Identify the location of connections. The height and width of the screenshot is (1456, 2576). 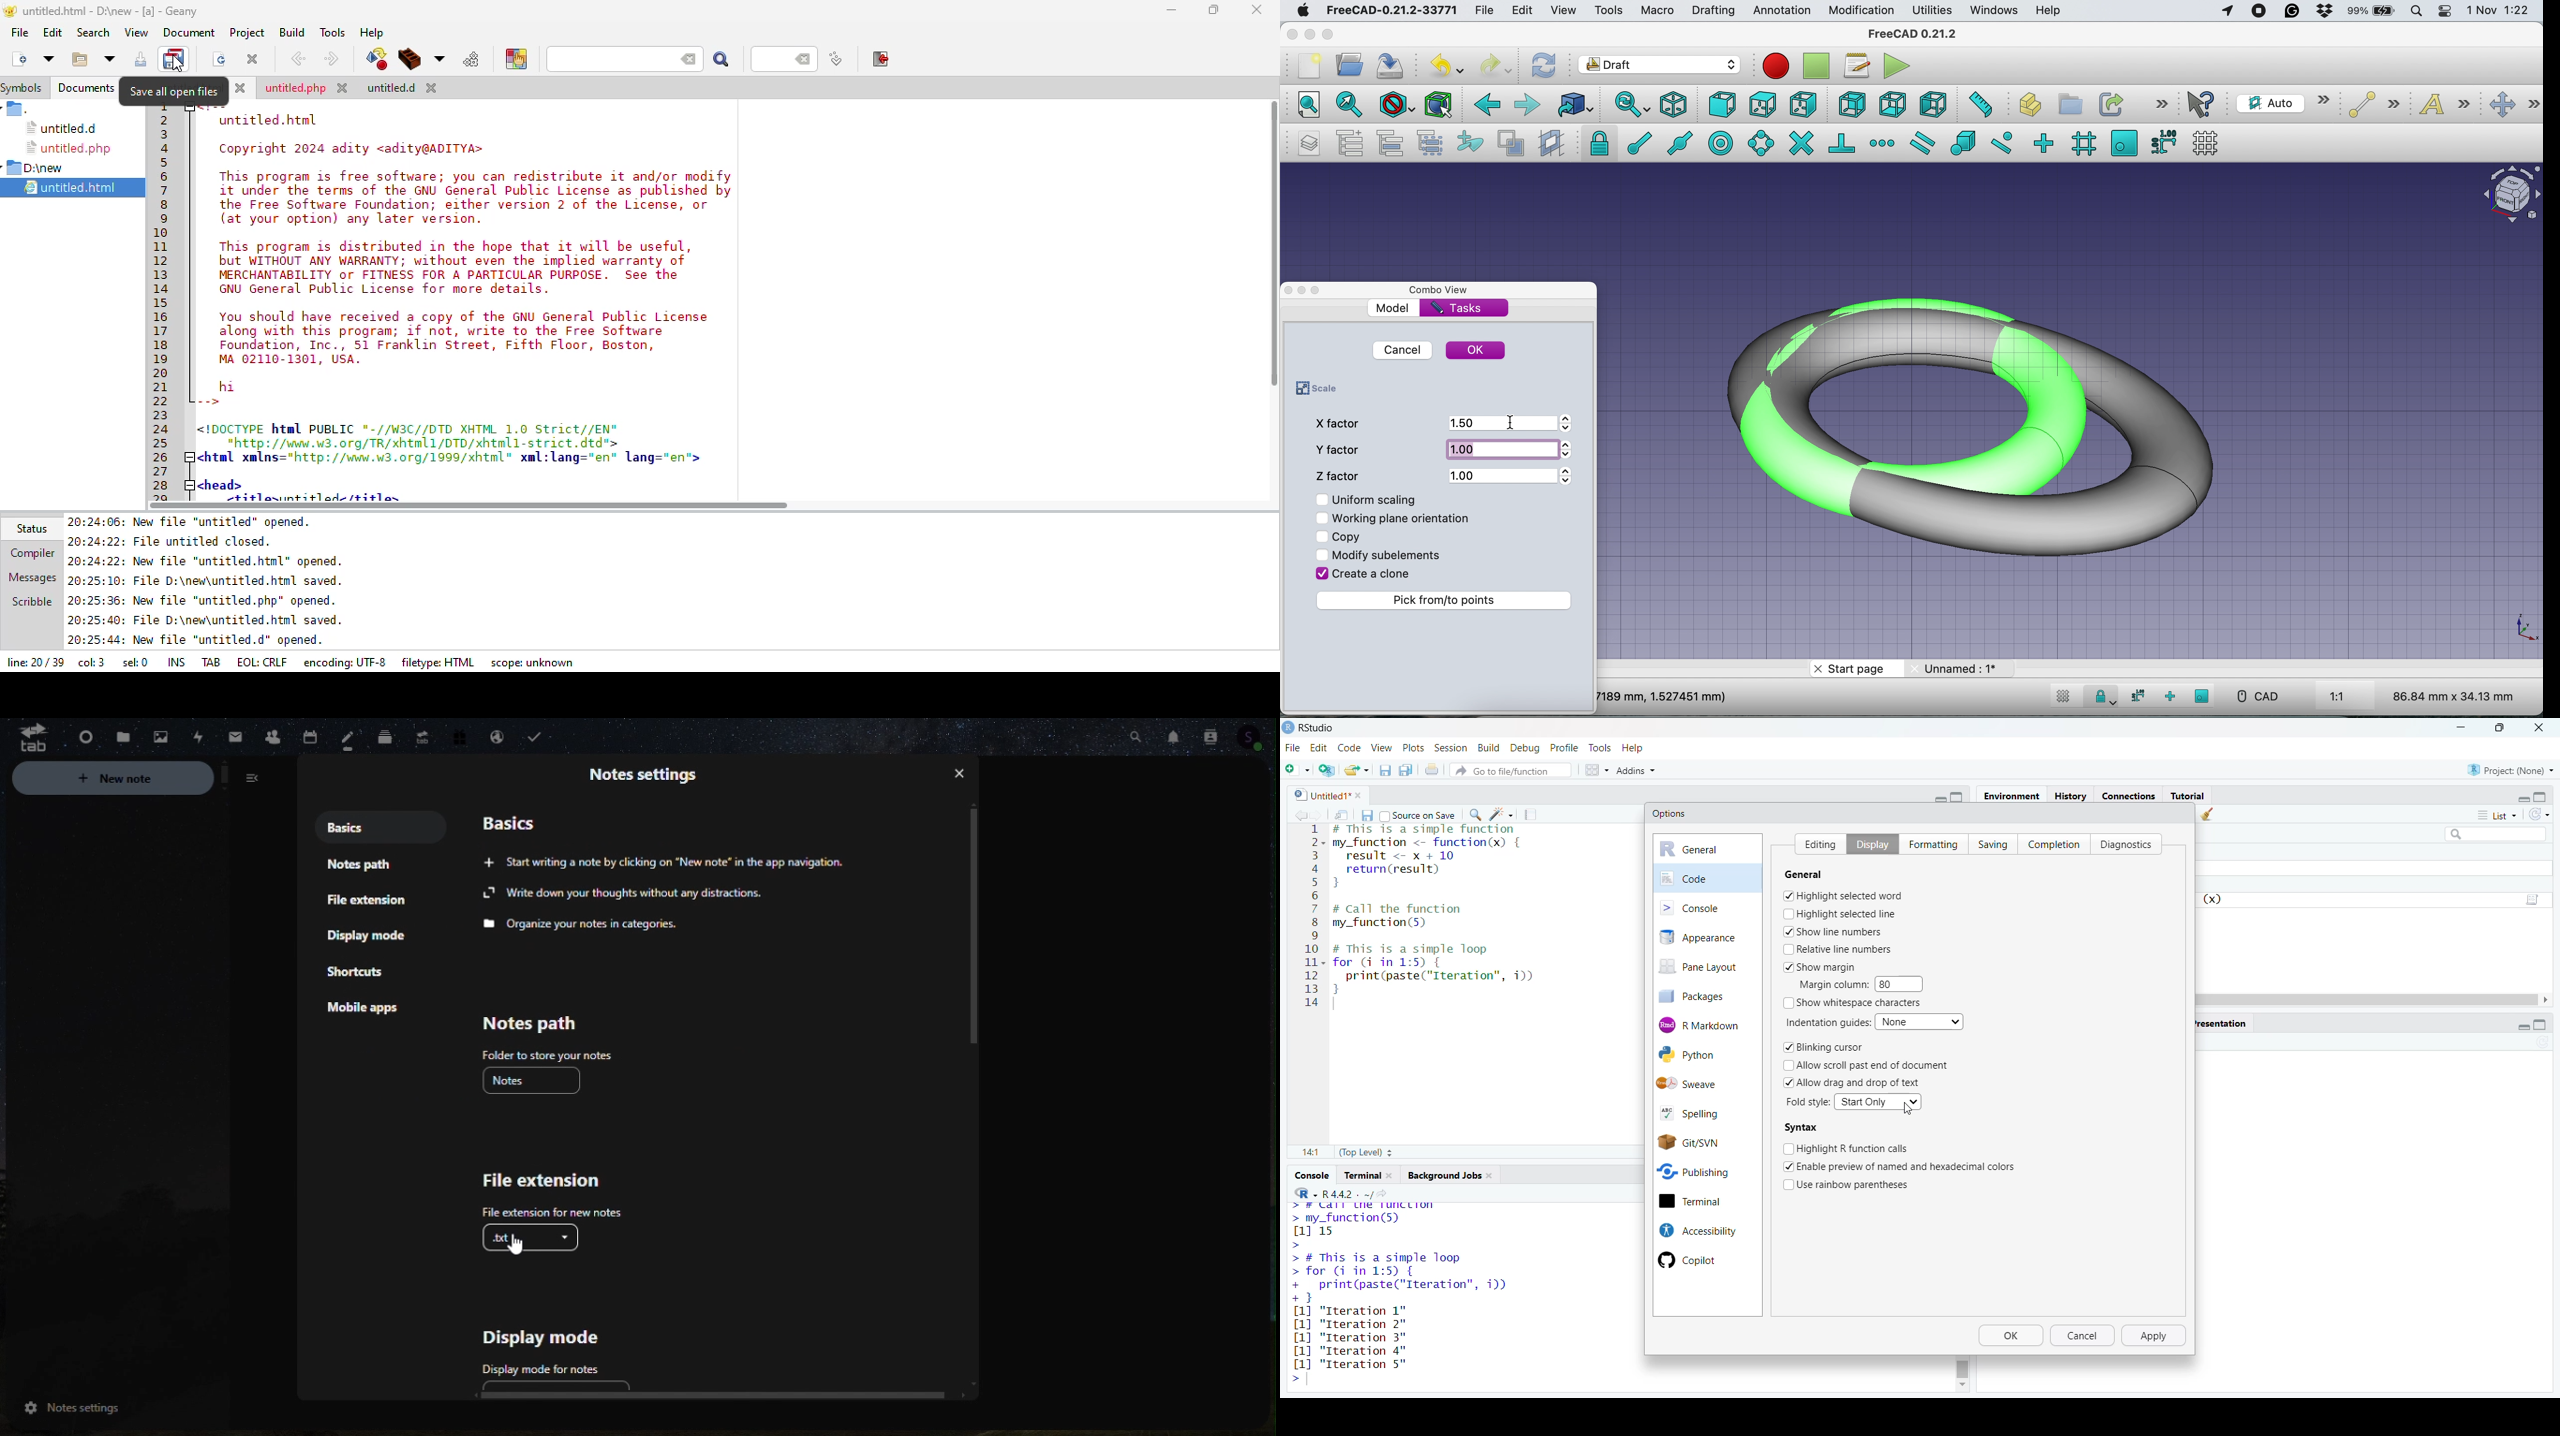
(2127, 794).